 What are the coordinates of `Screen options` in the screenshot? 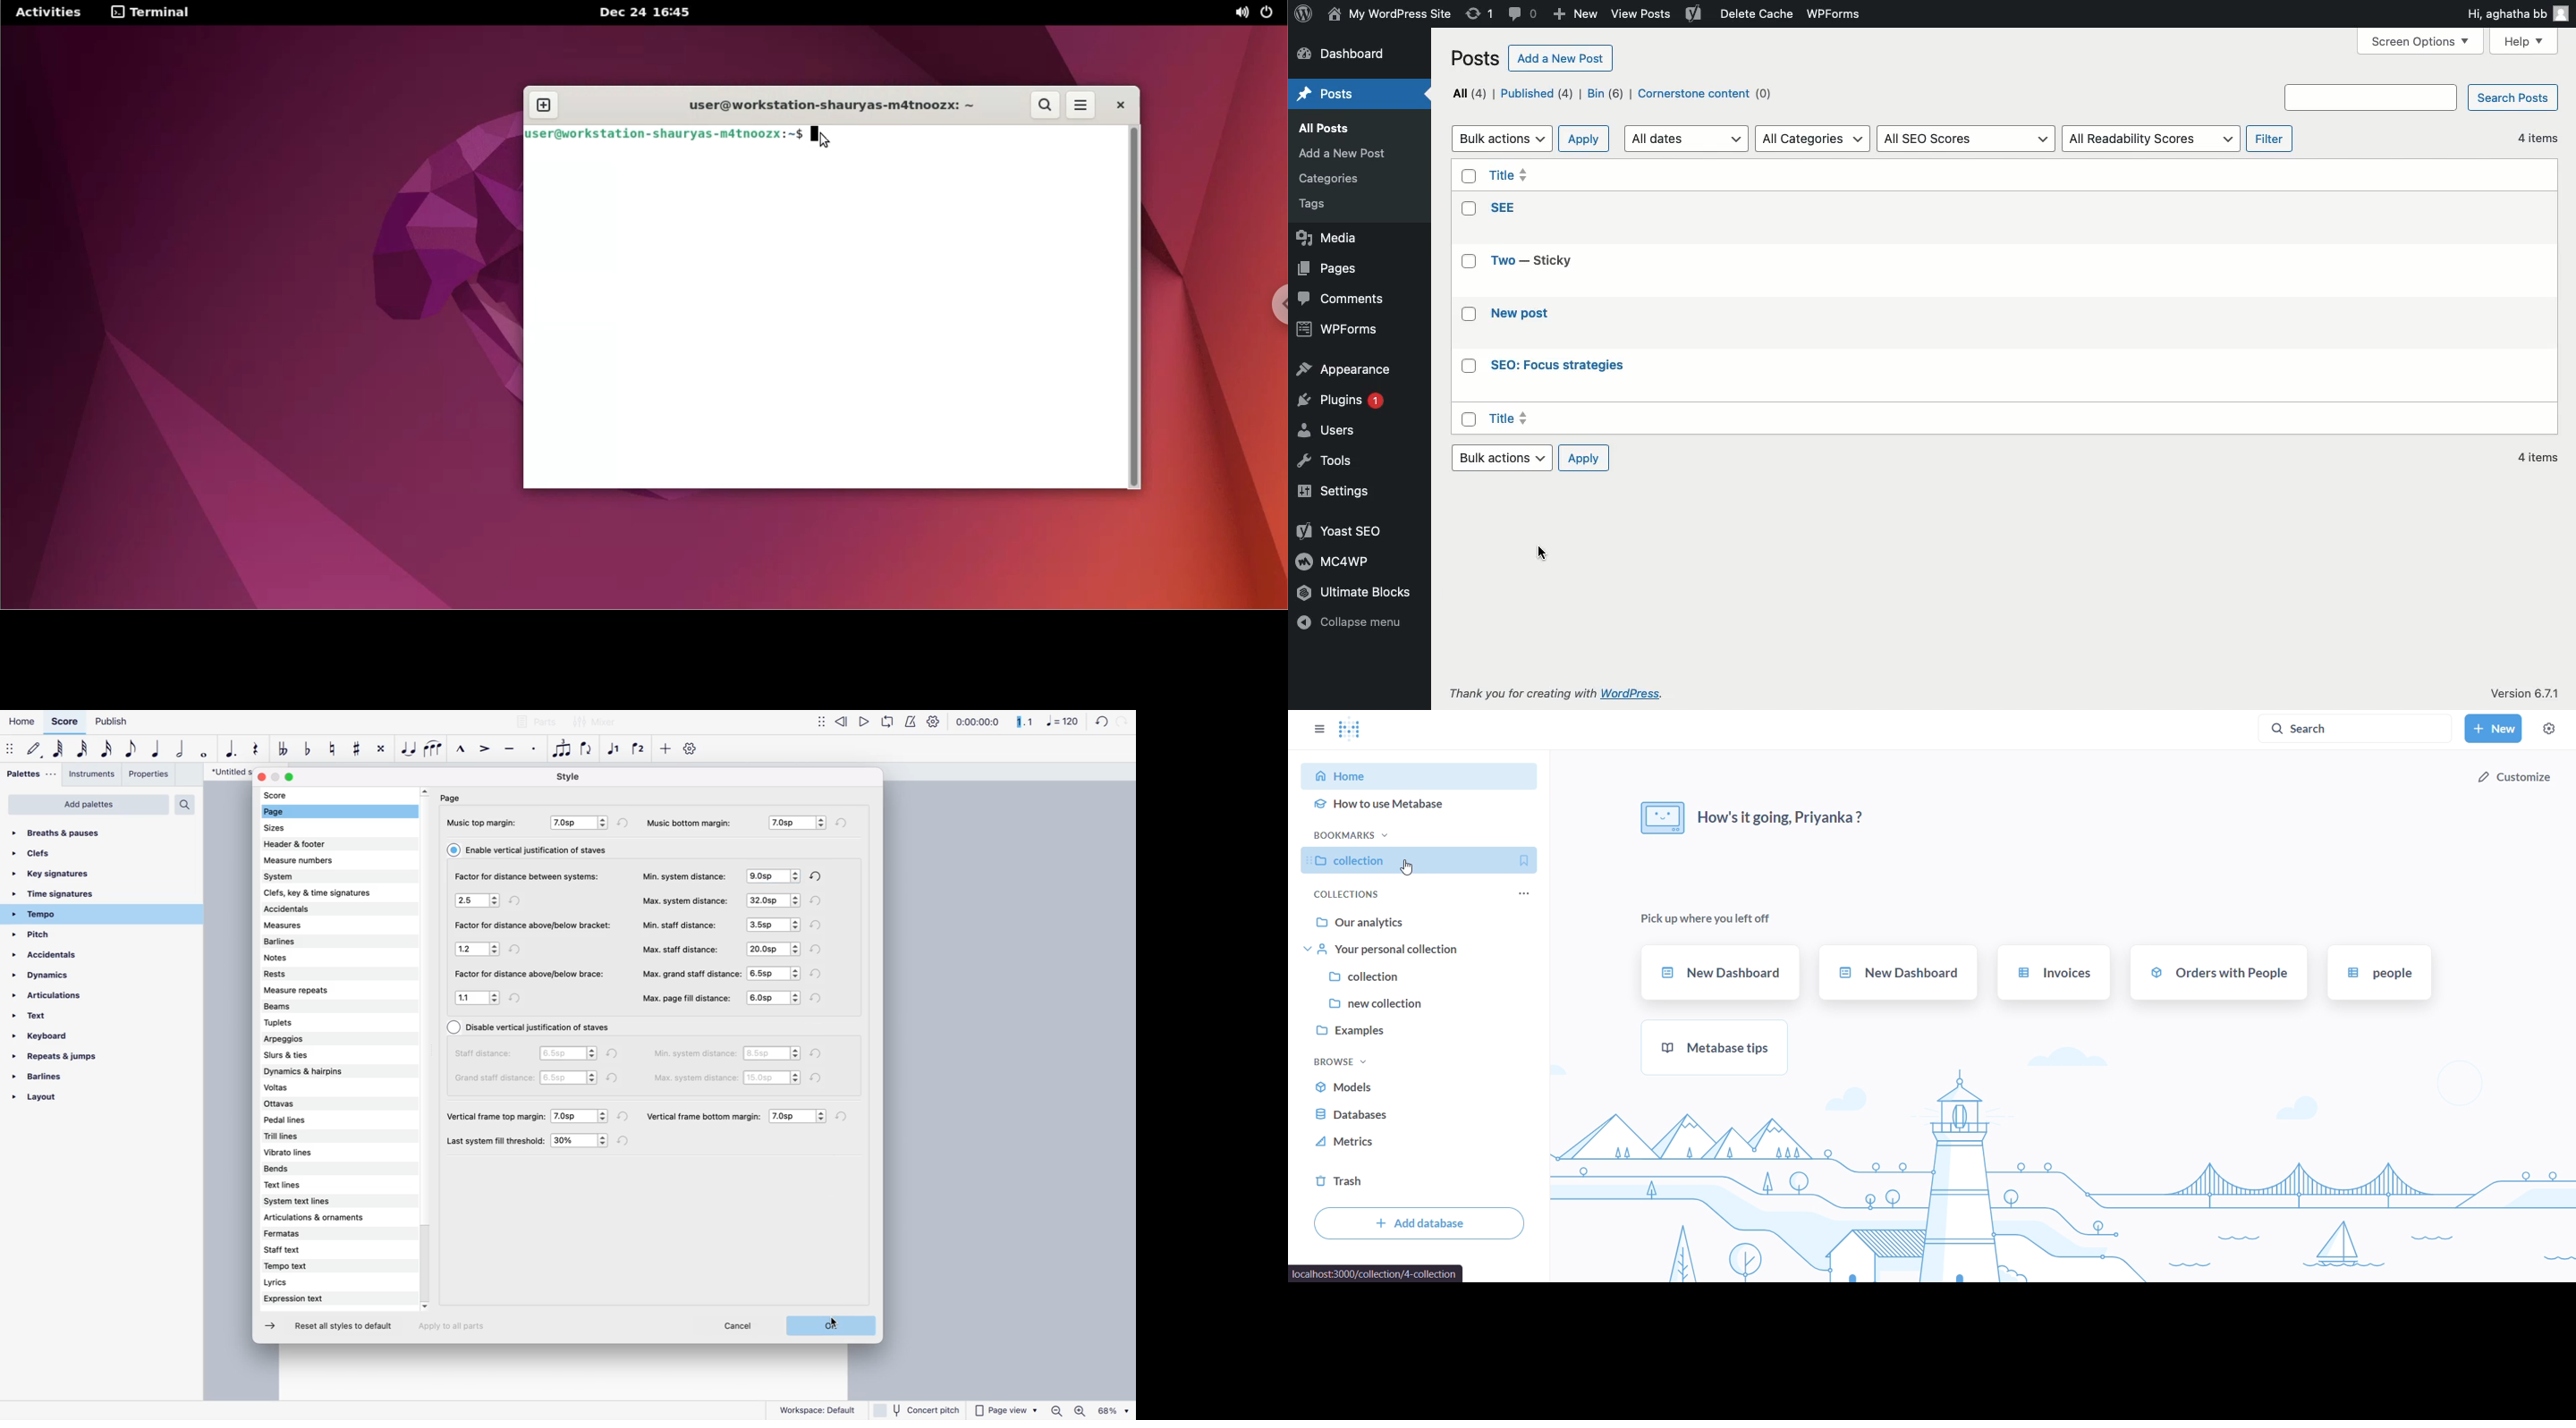 It's located at (2421, 41).